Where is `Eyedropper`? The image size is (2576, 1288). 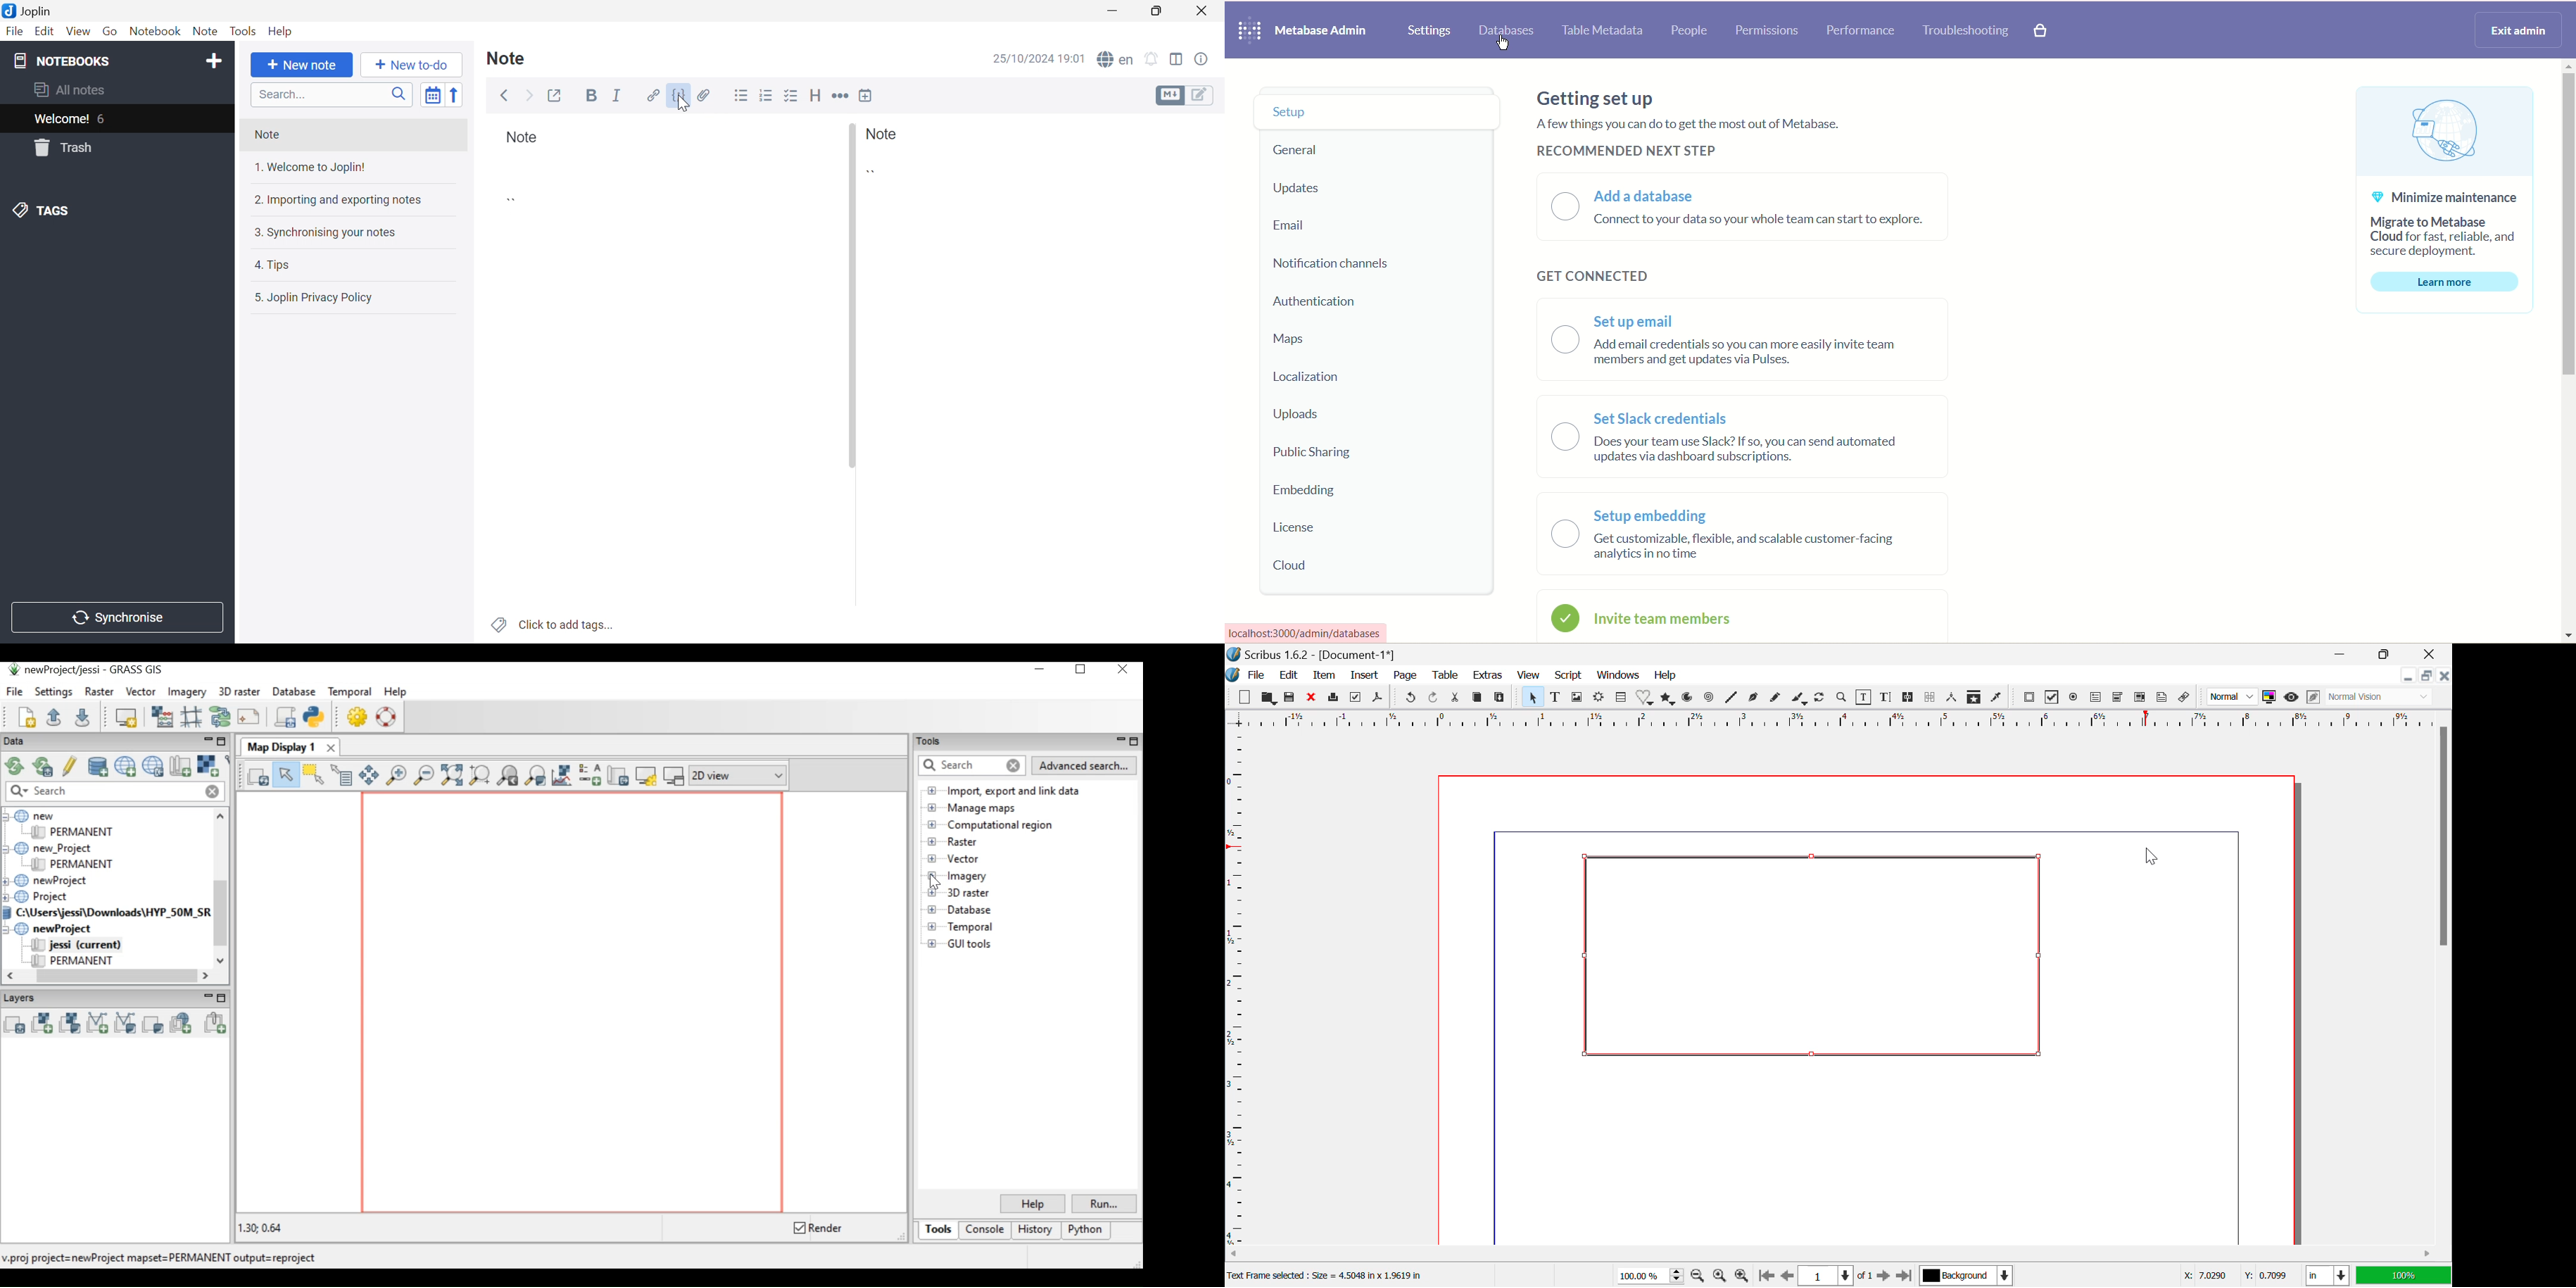
Eyedropper is located at coordinates (1998, 697).